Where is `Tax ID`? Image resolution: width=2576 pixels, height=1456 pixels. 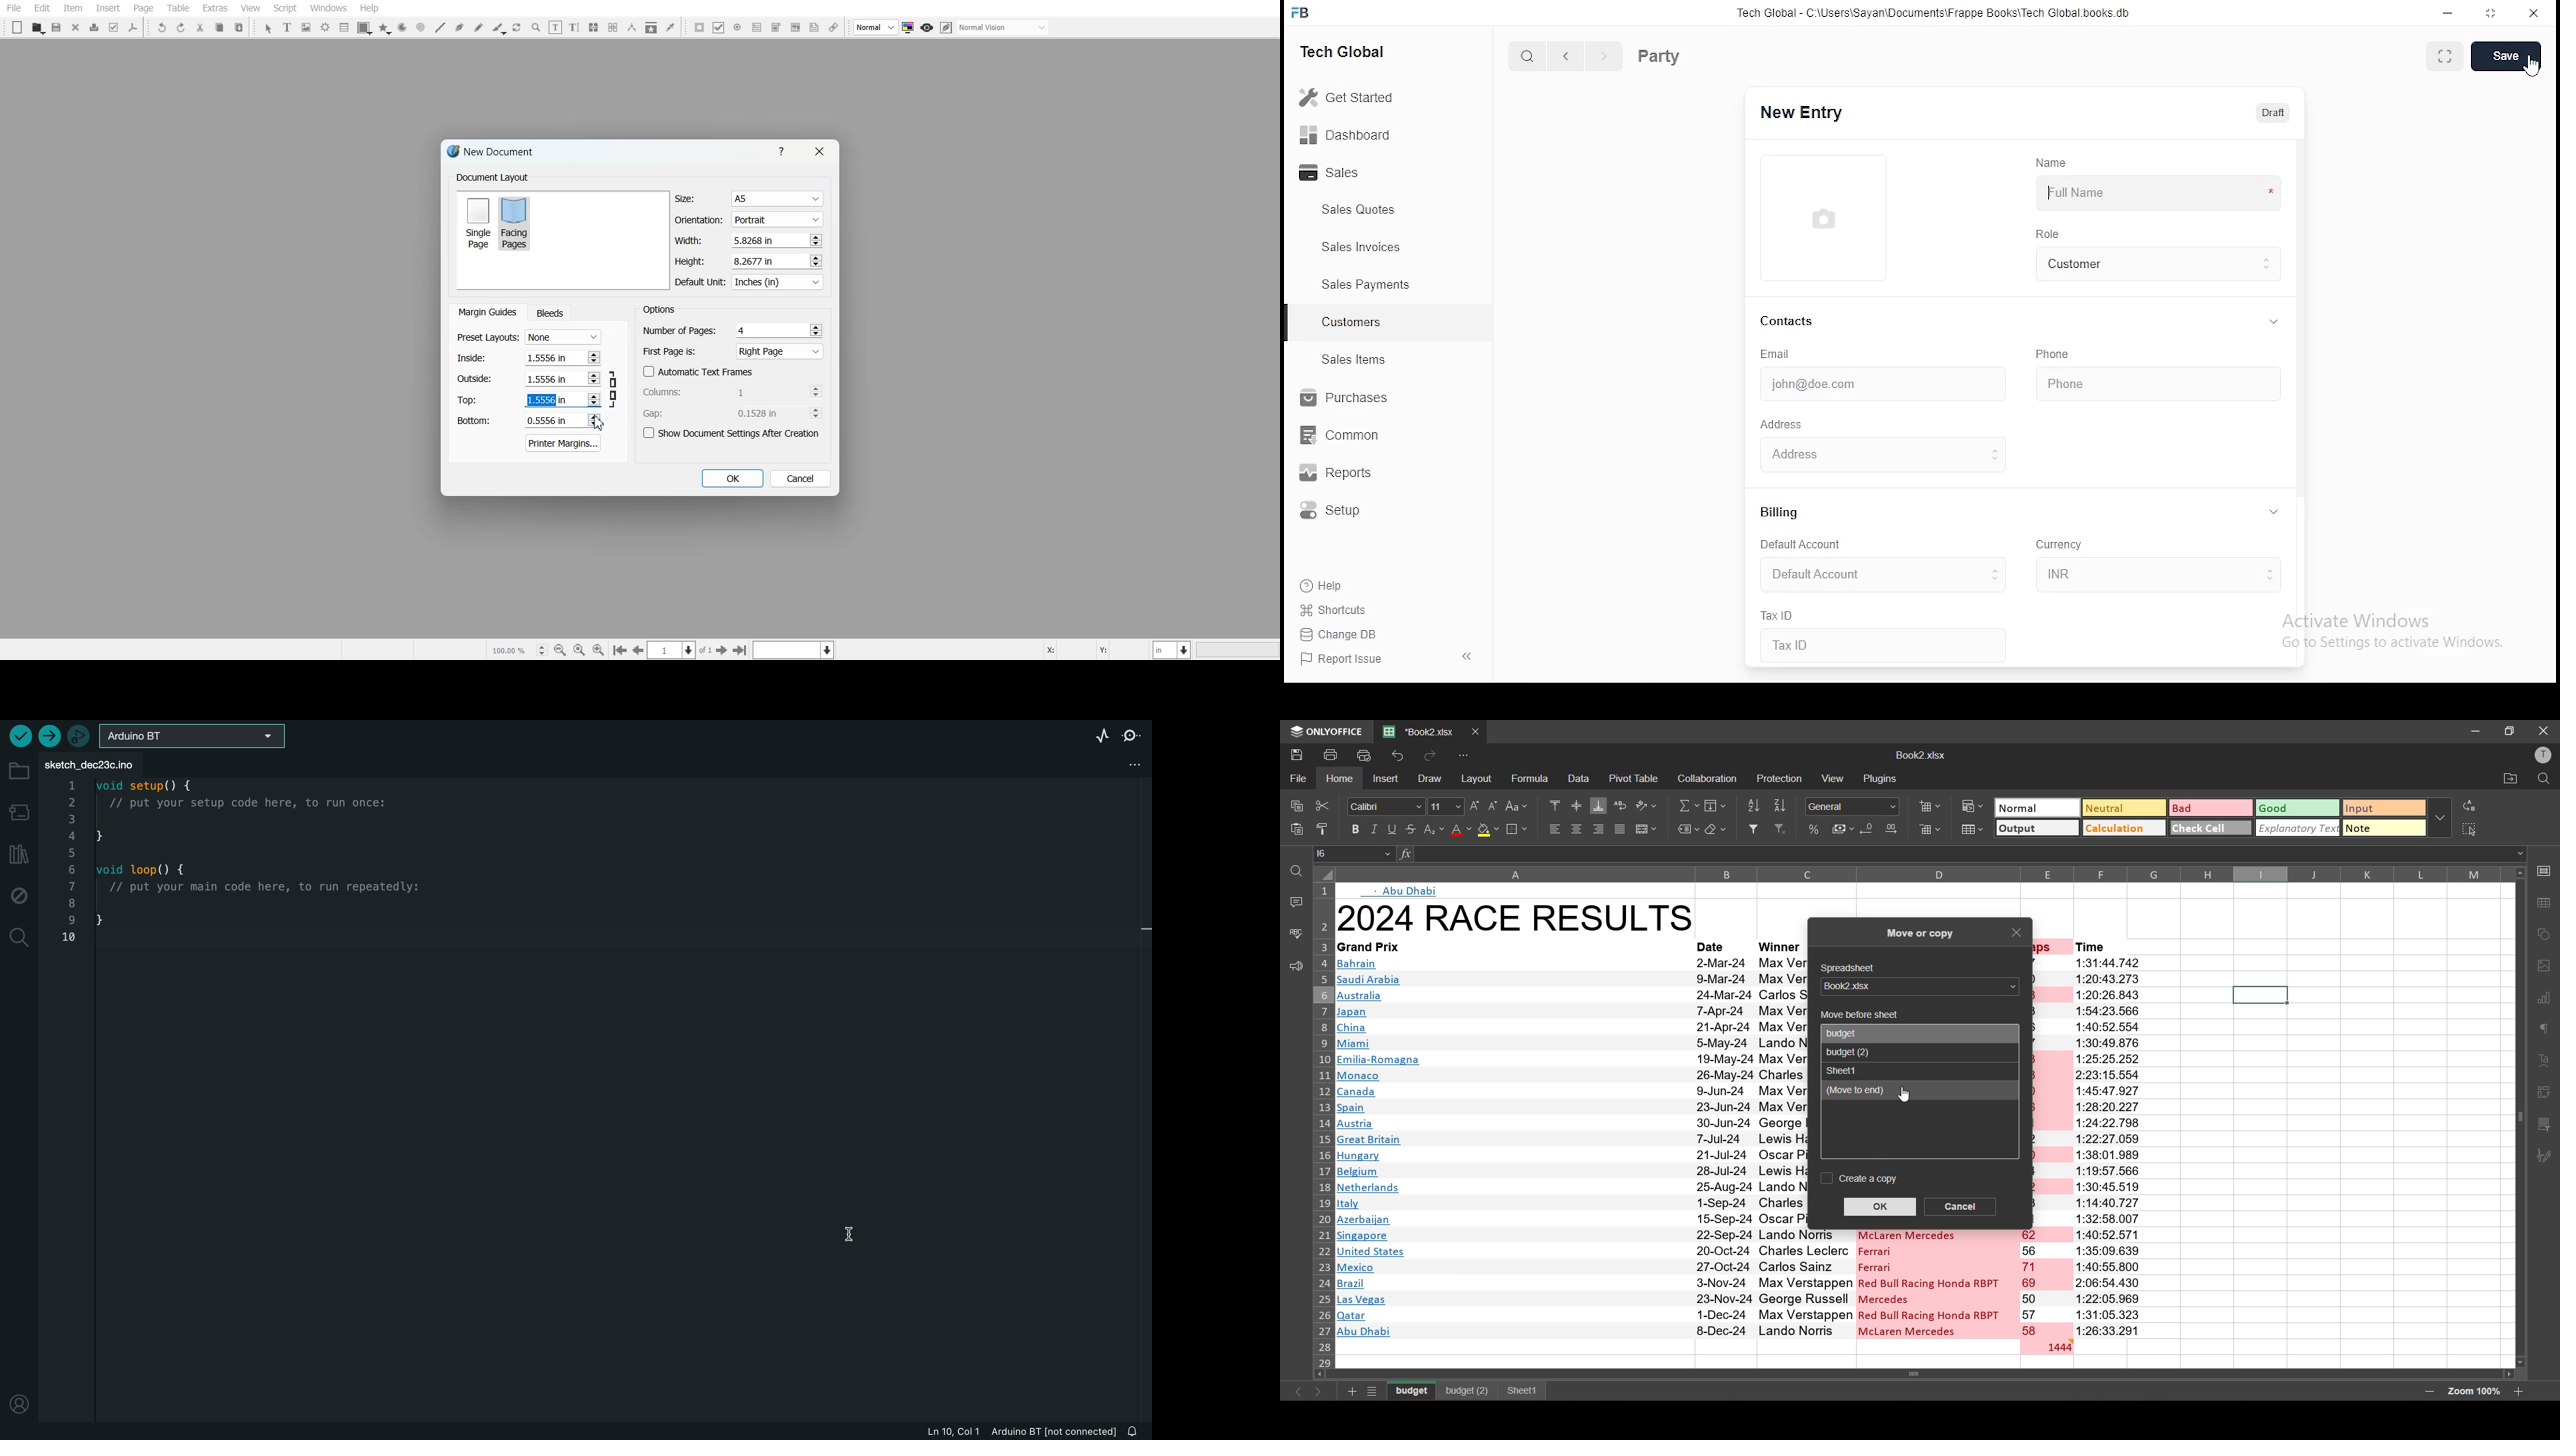 Tax ID is located at coordinates (1819, 645).